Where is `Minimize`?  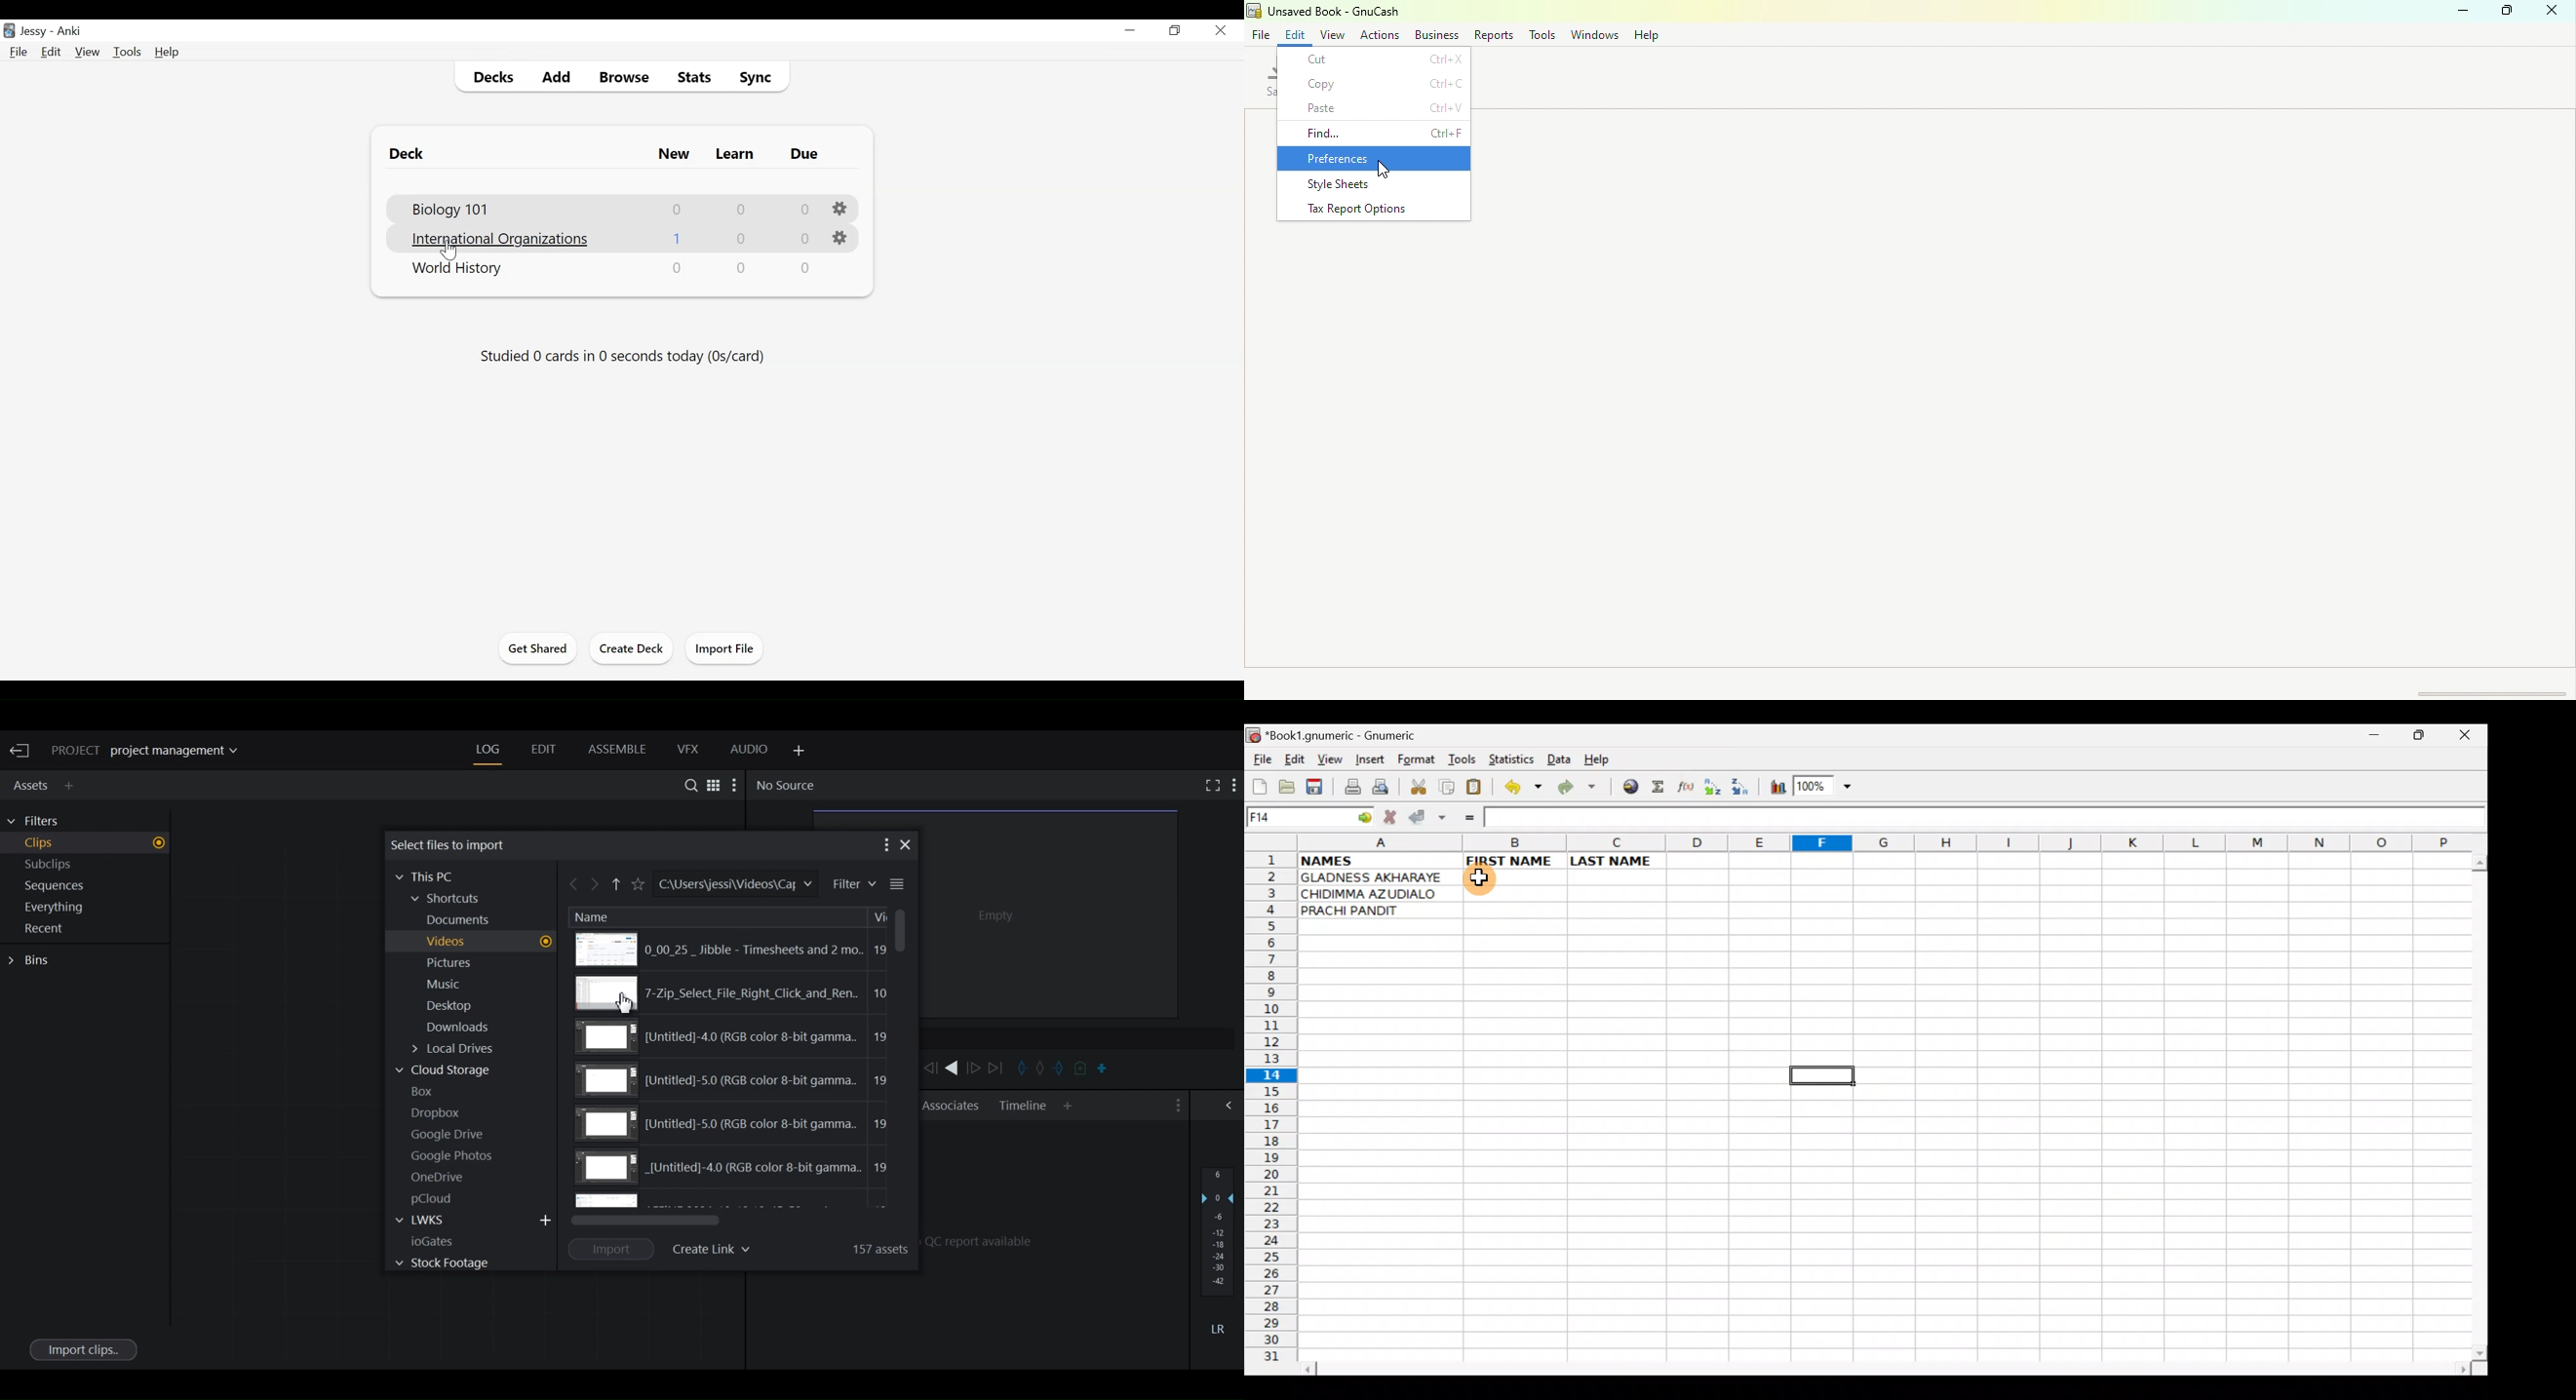 Minimize is located at coordinates (2371, 740).